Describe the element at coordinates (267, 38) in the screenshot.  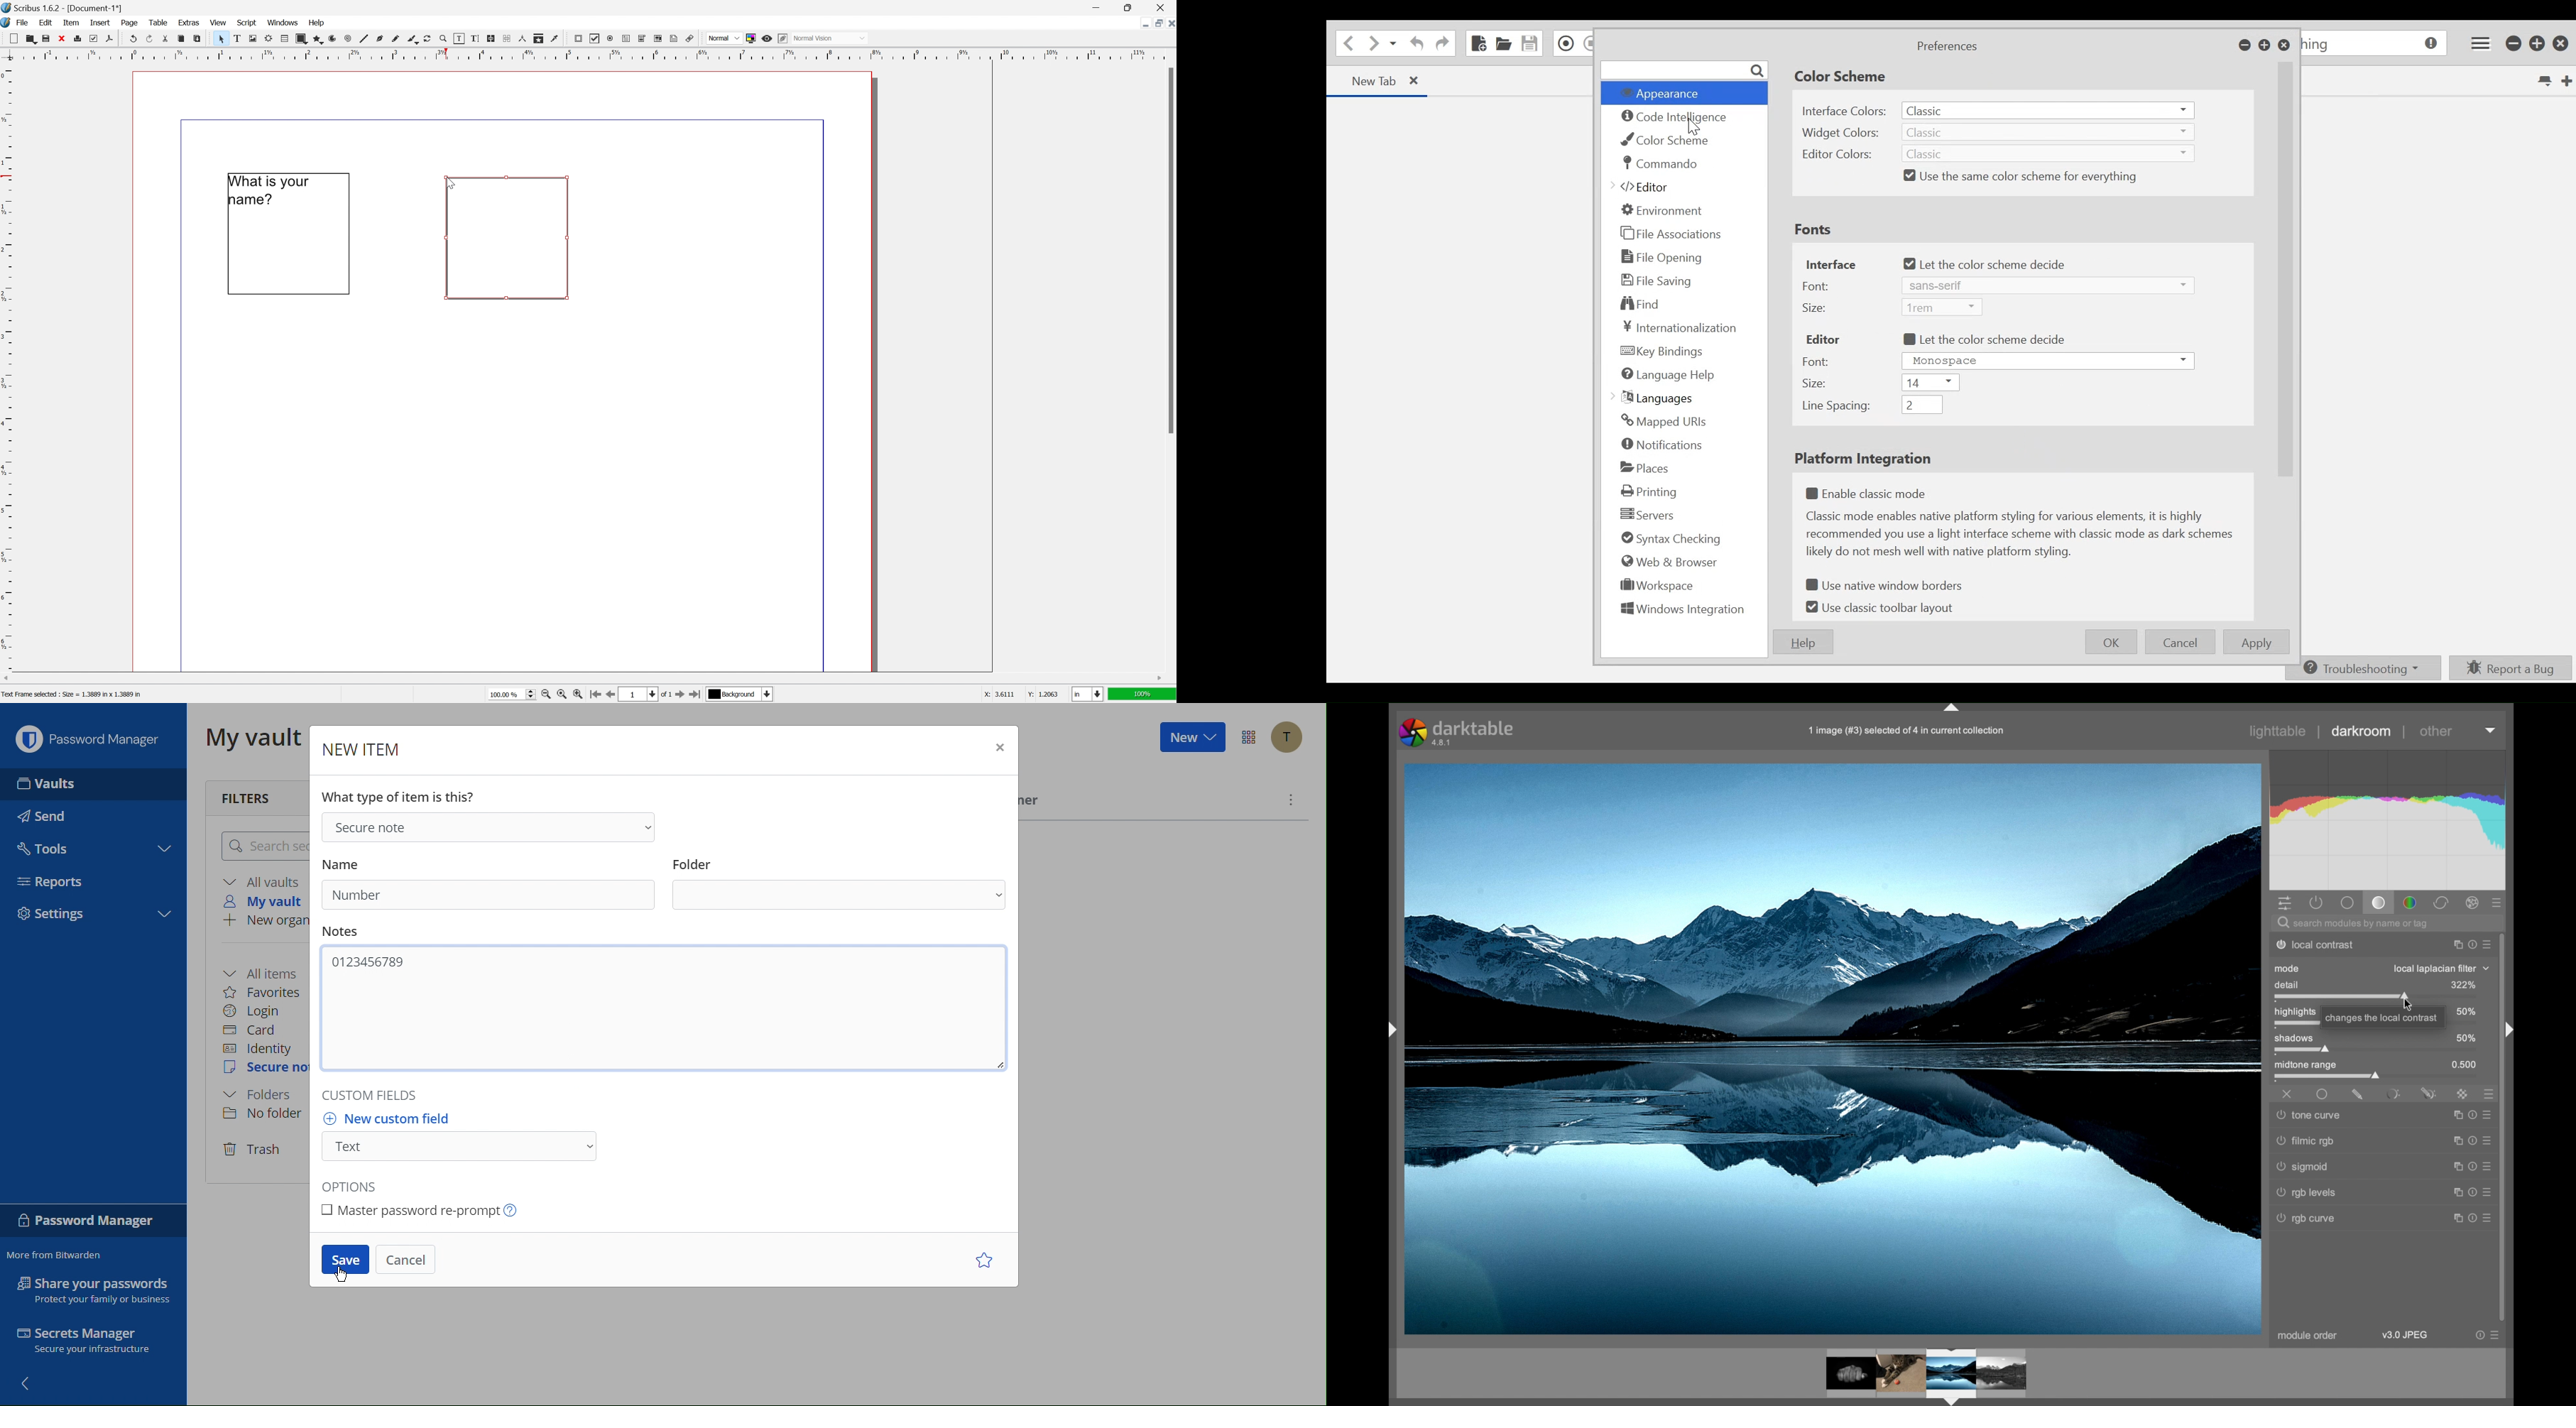
I see `render frame` at that location.